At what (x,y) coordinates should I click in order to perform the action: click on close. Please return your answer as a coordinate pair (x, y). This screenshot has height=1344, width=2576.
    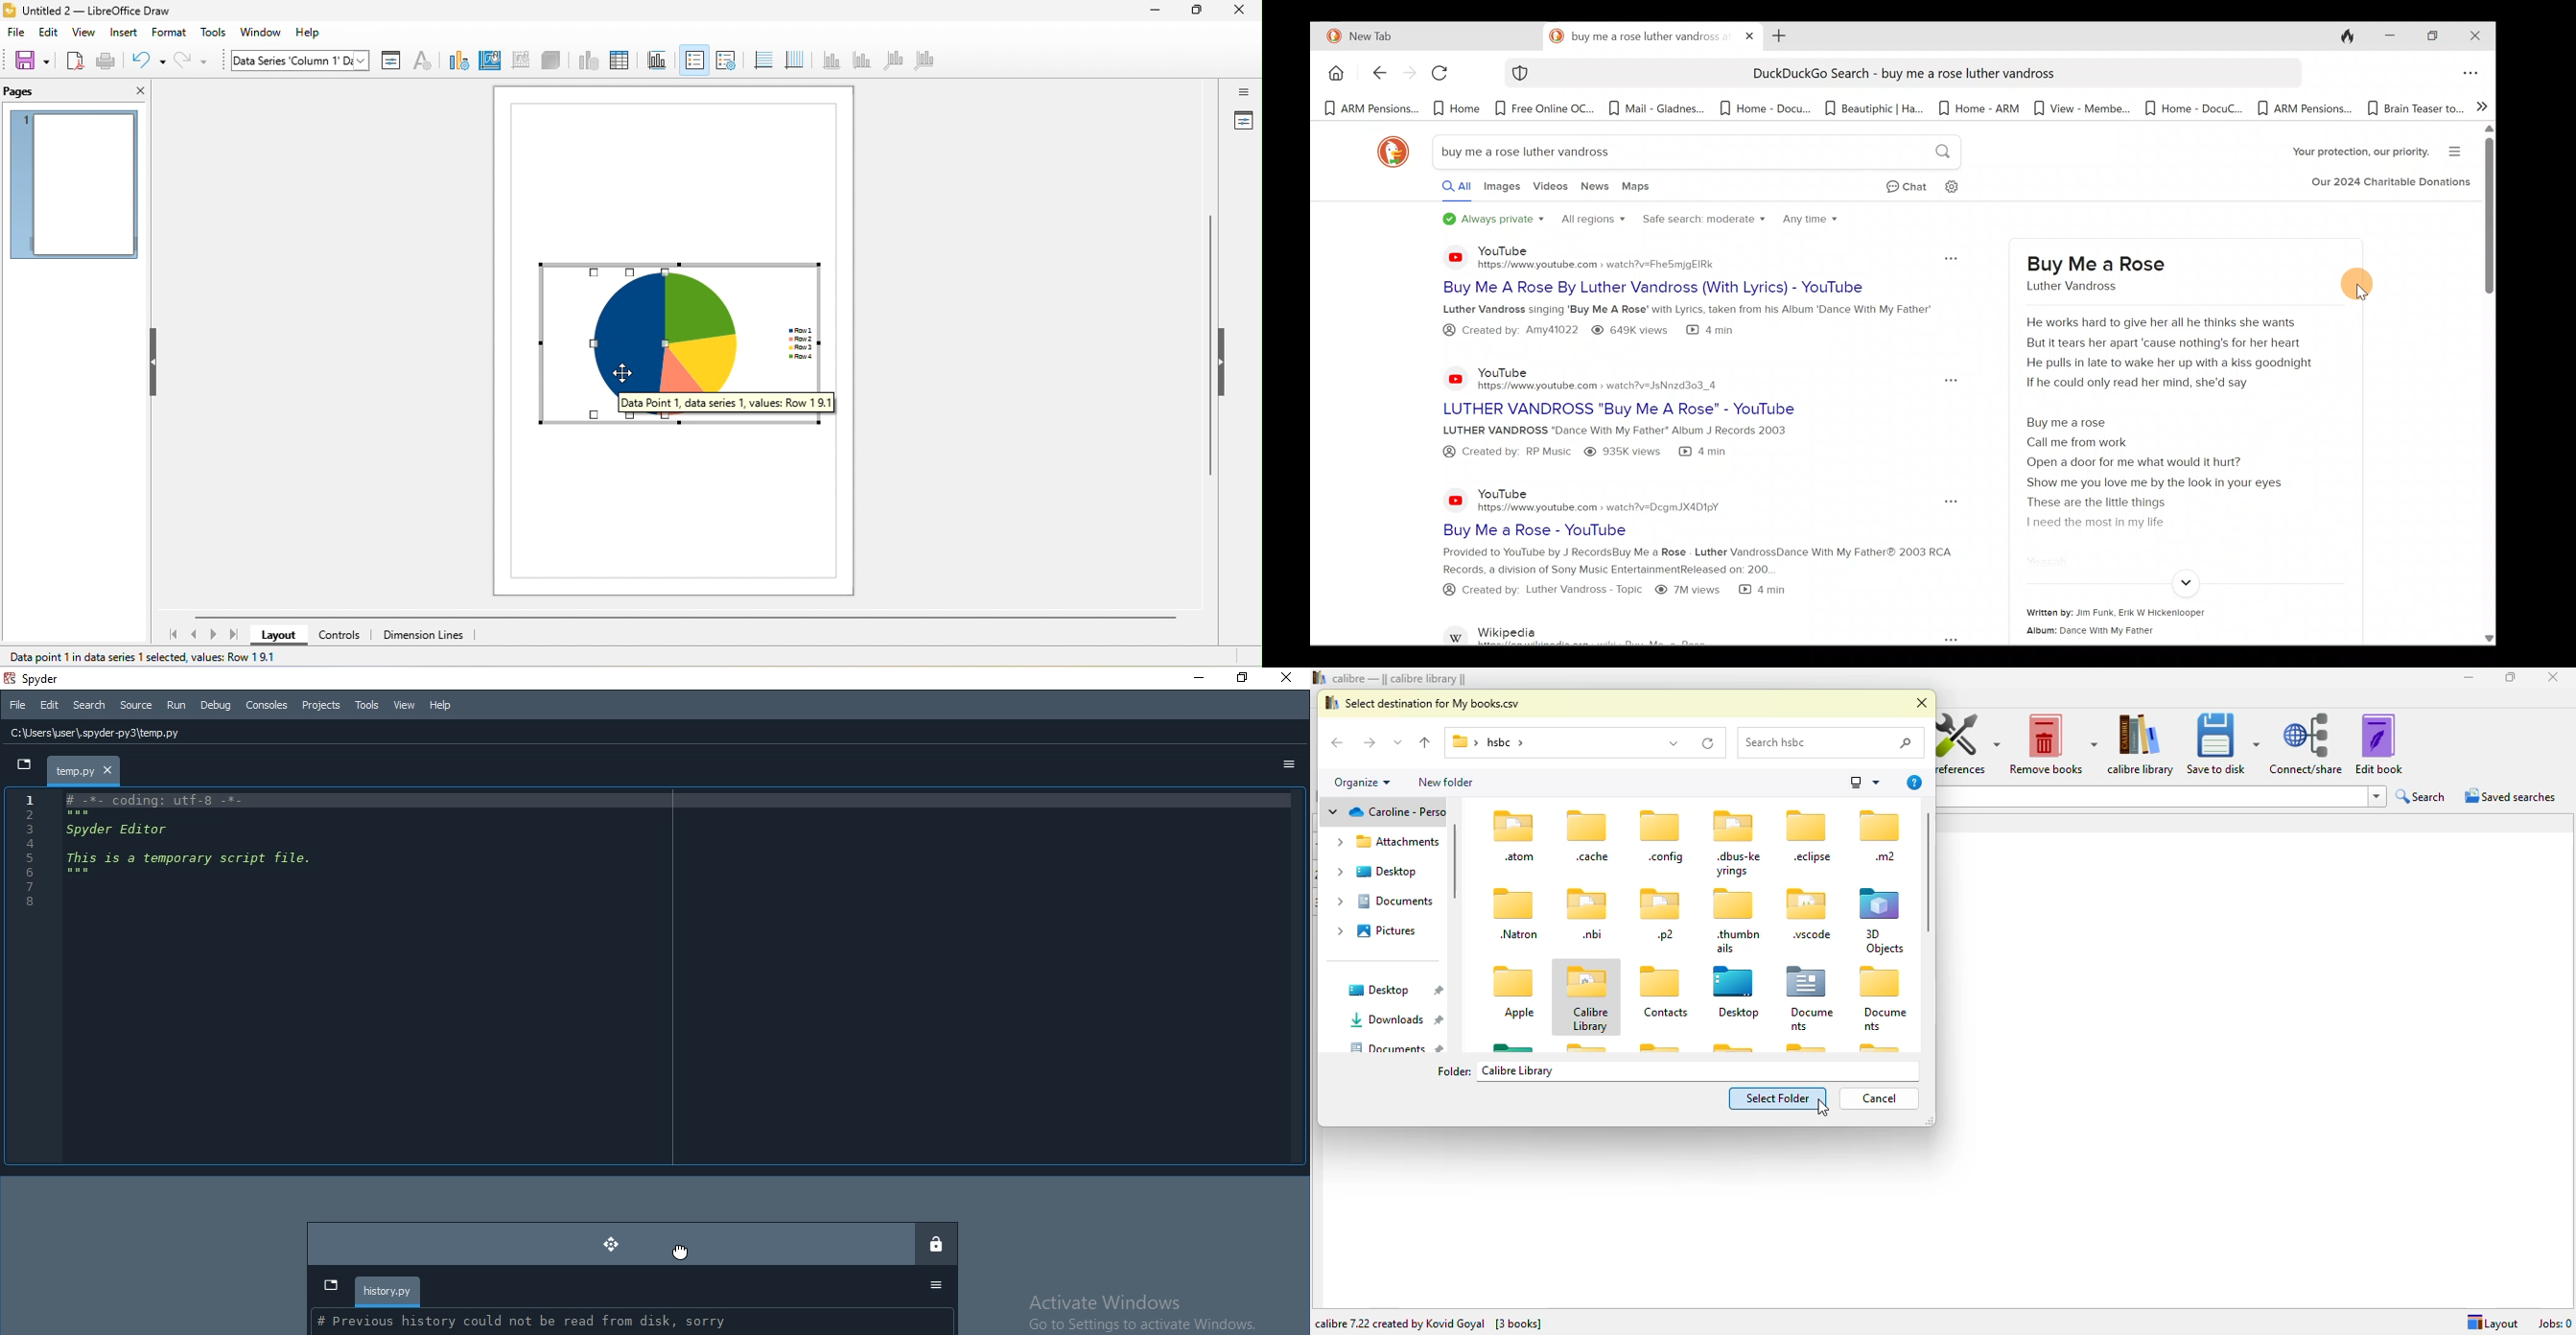
    Looking at the image, I should click on (137, 92).